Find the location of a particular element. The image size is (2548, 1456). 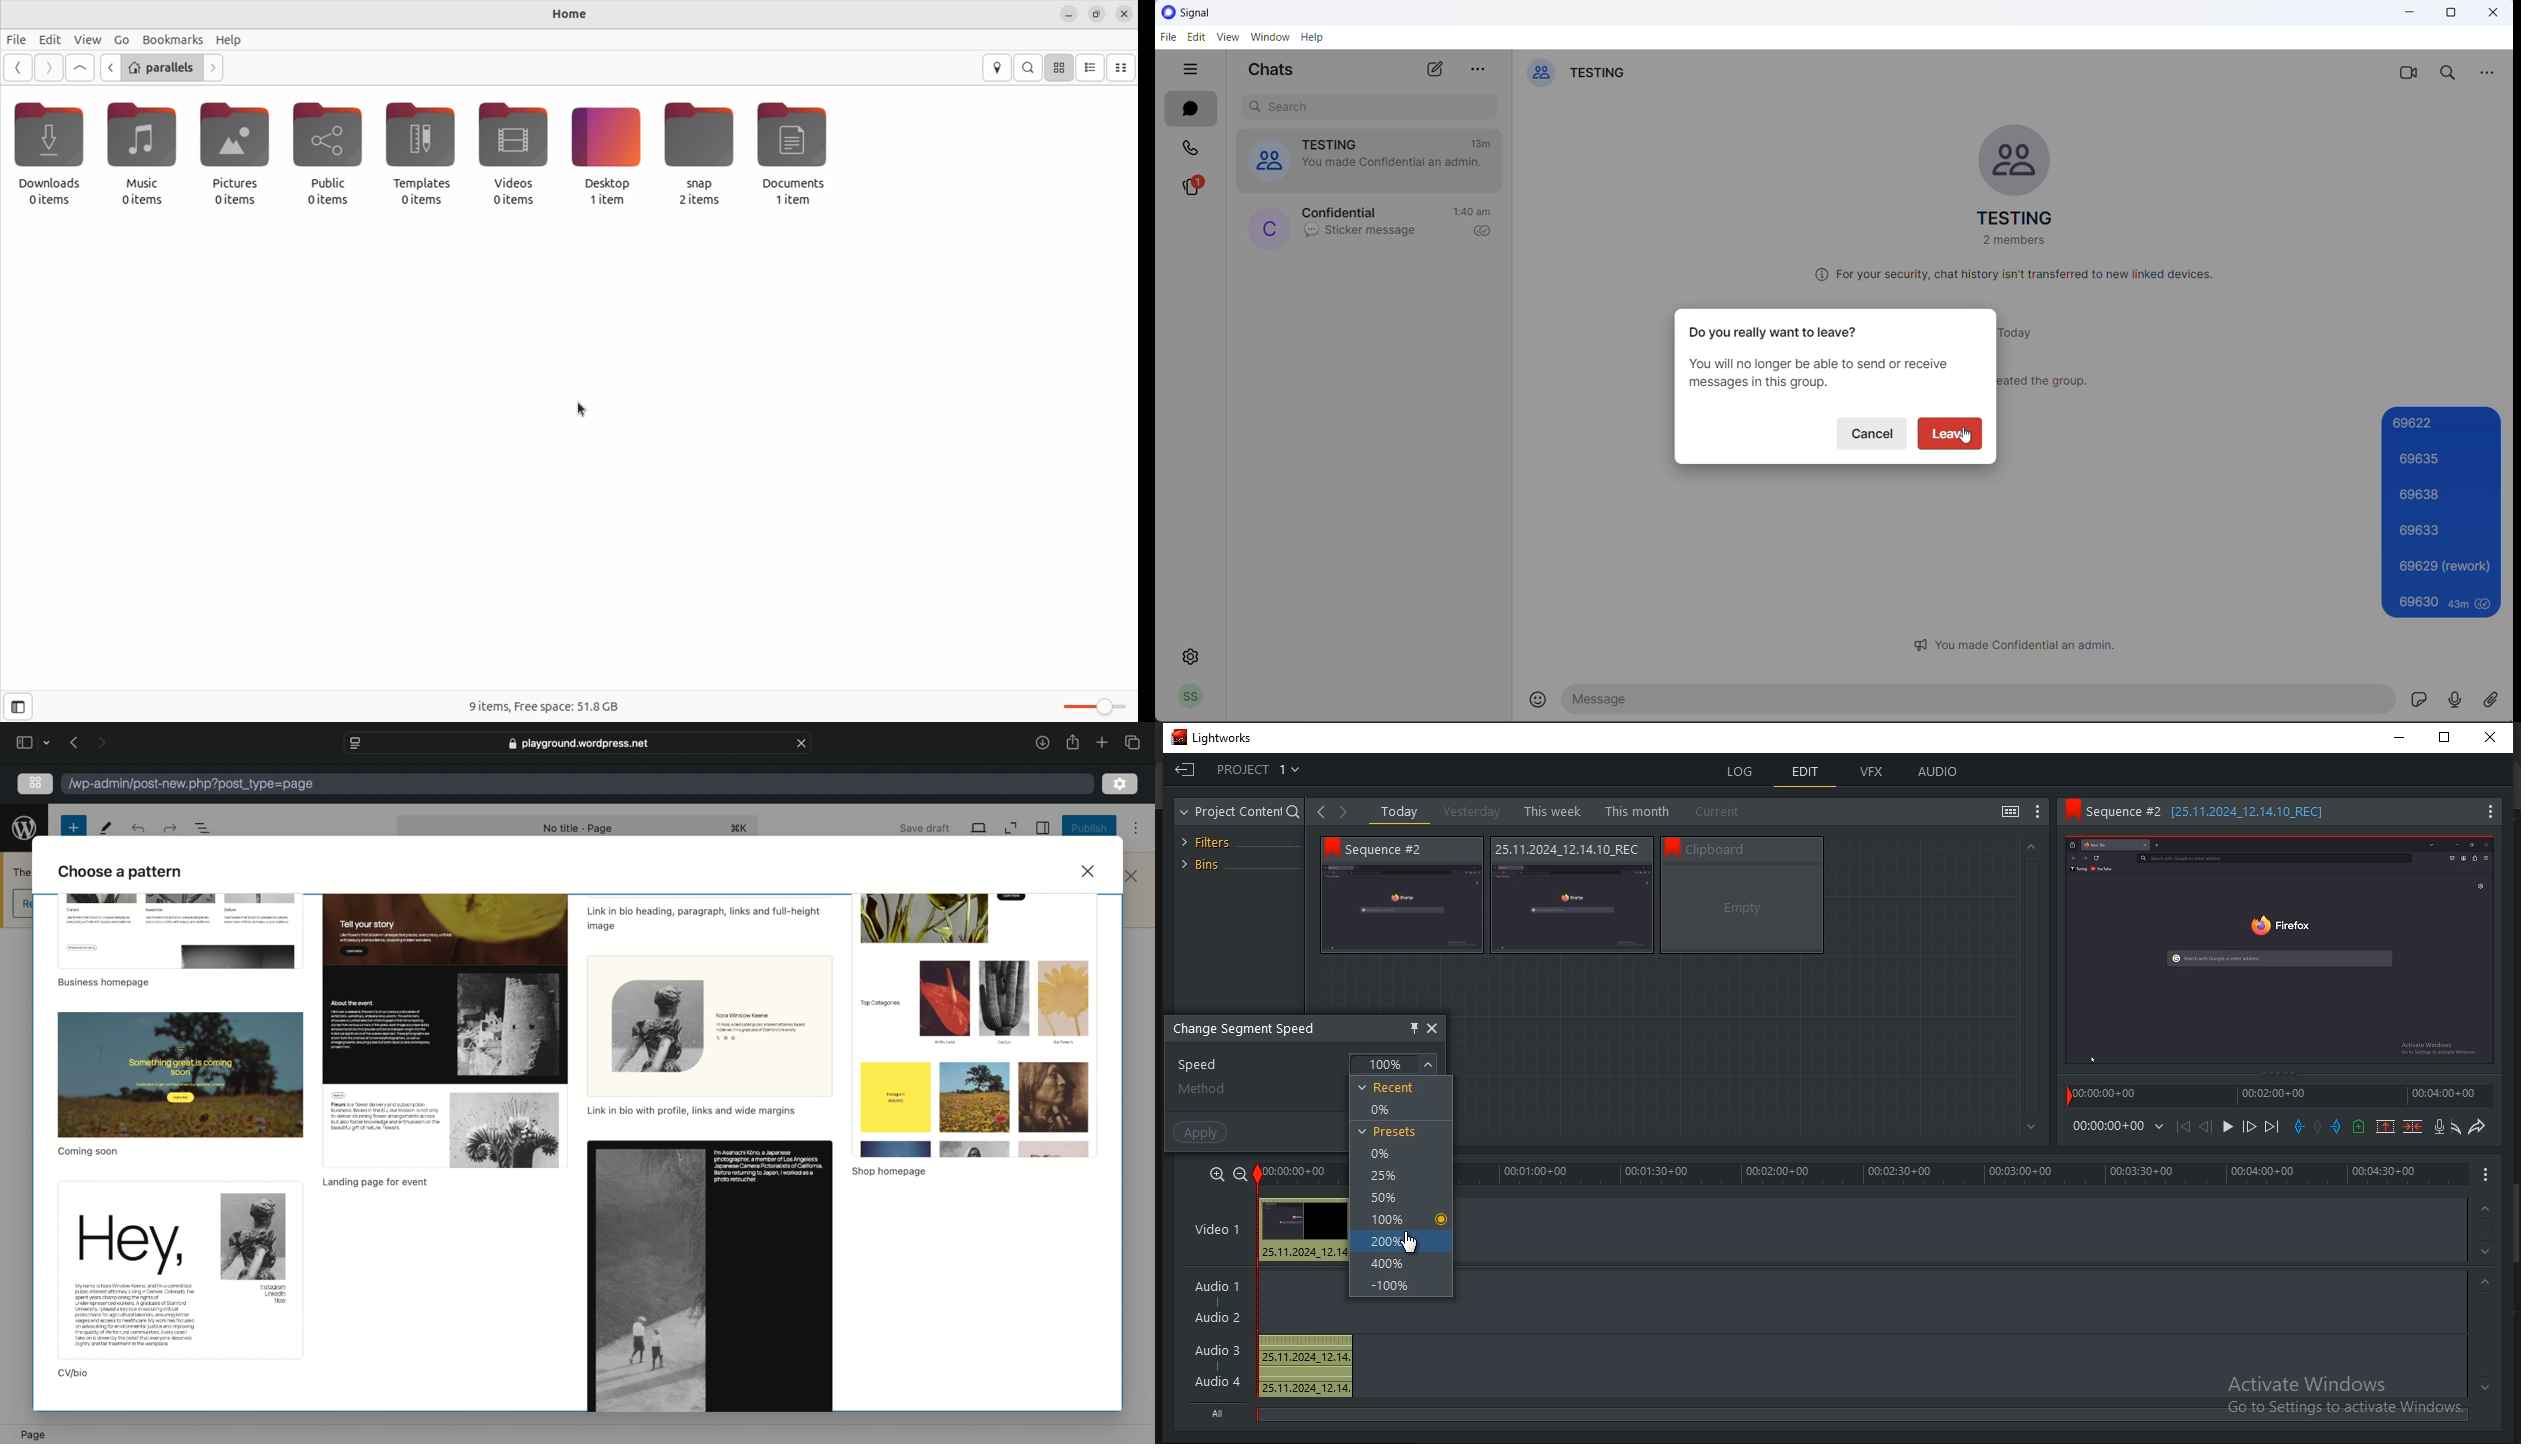

Bookmark is located at coordinates (2071, 812).